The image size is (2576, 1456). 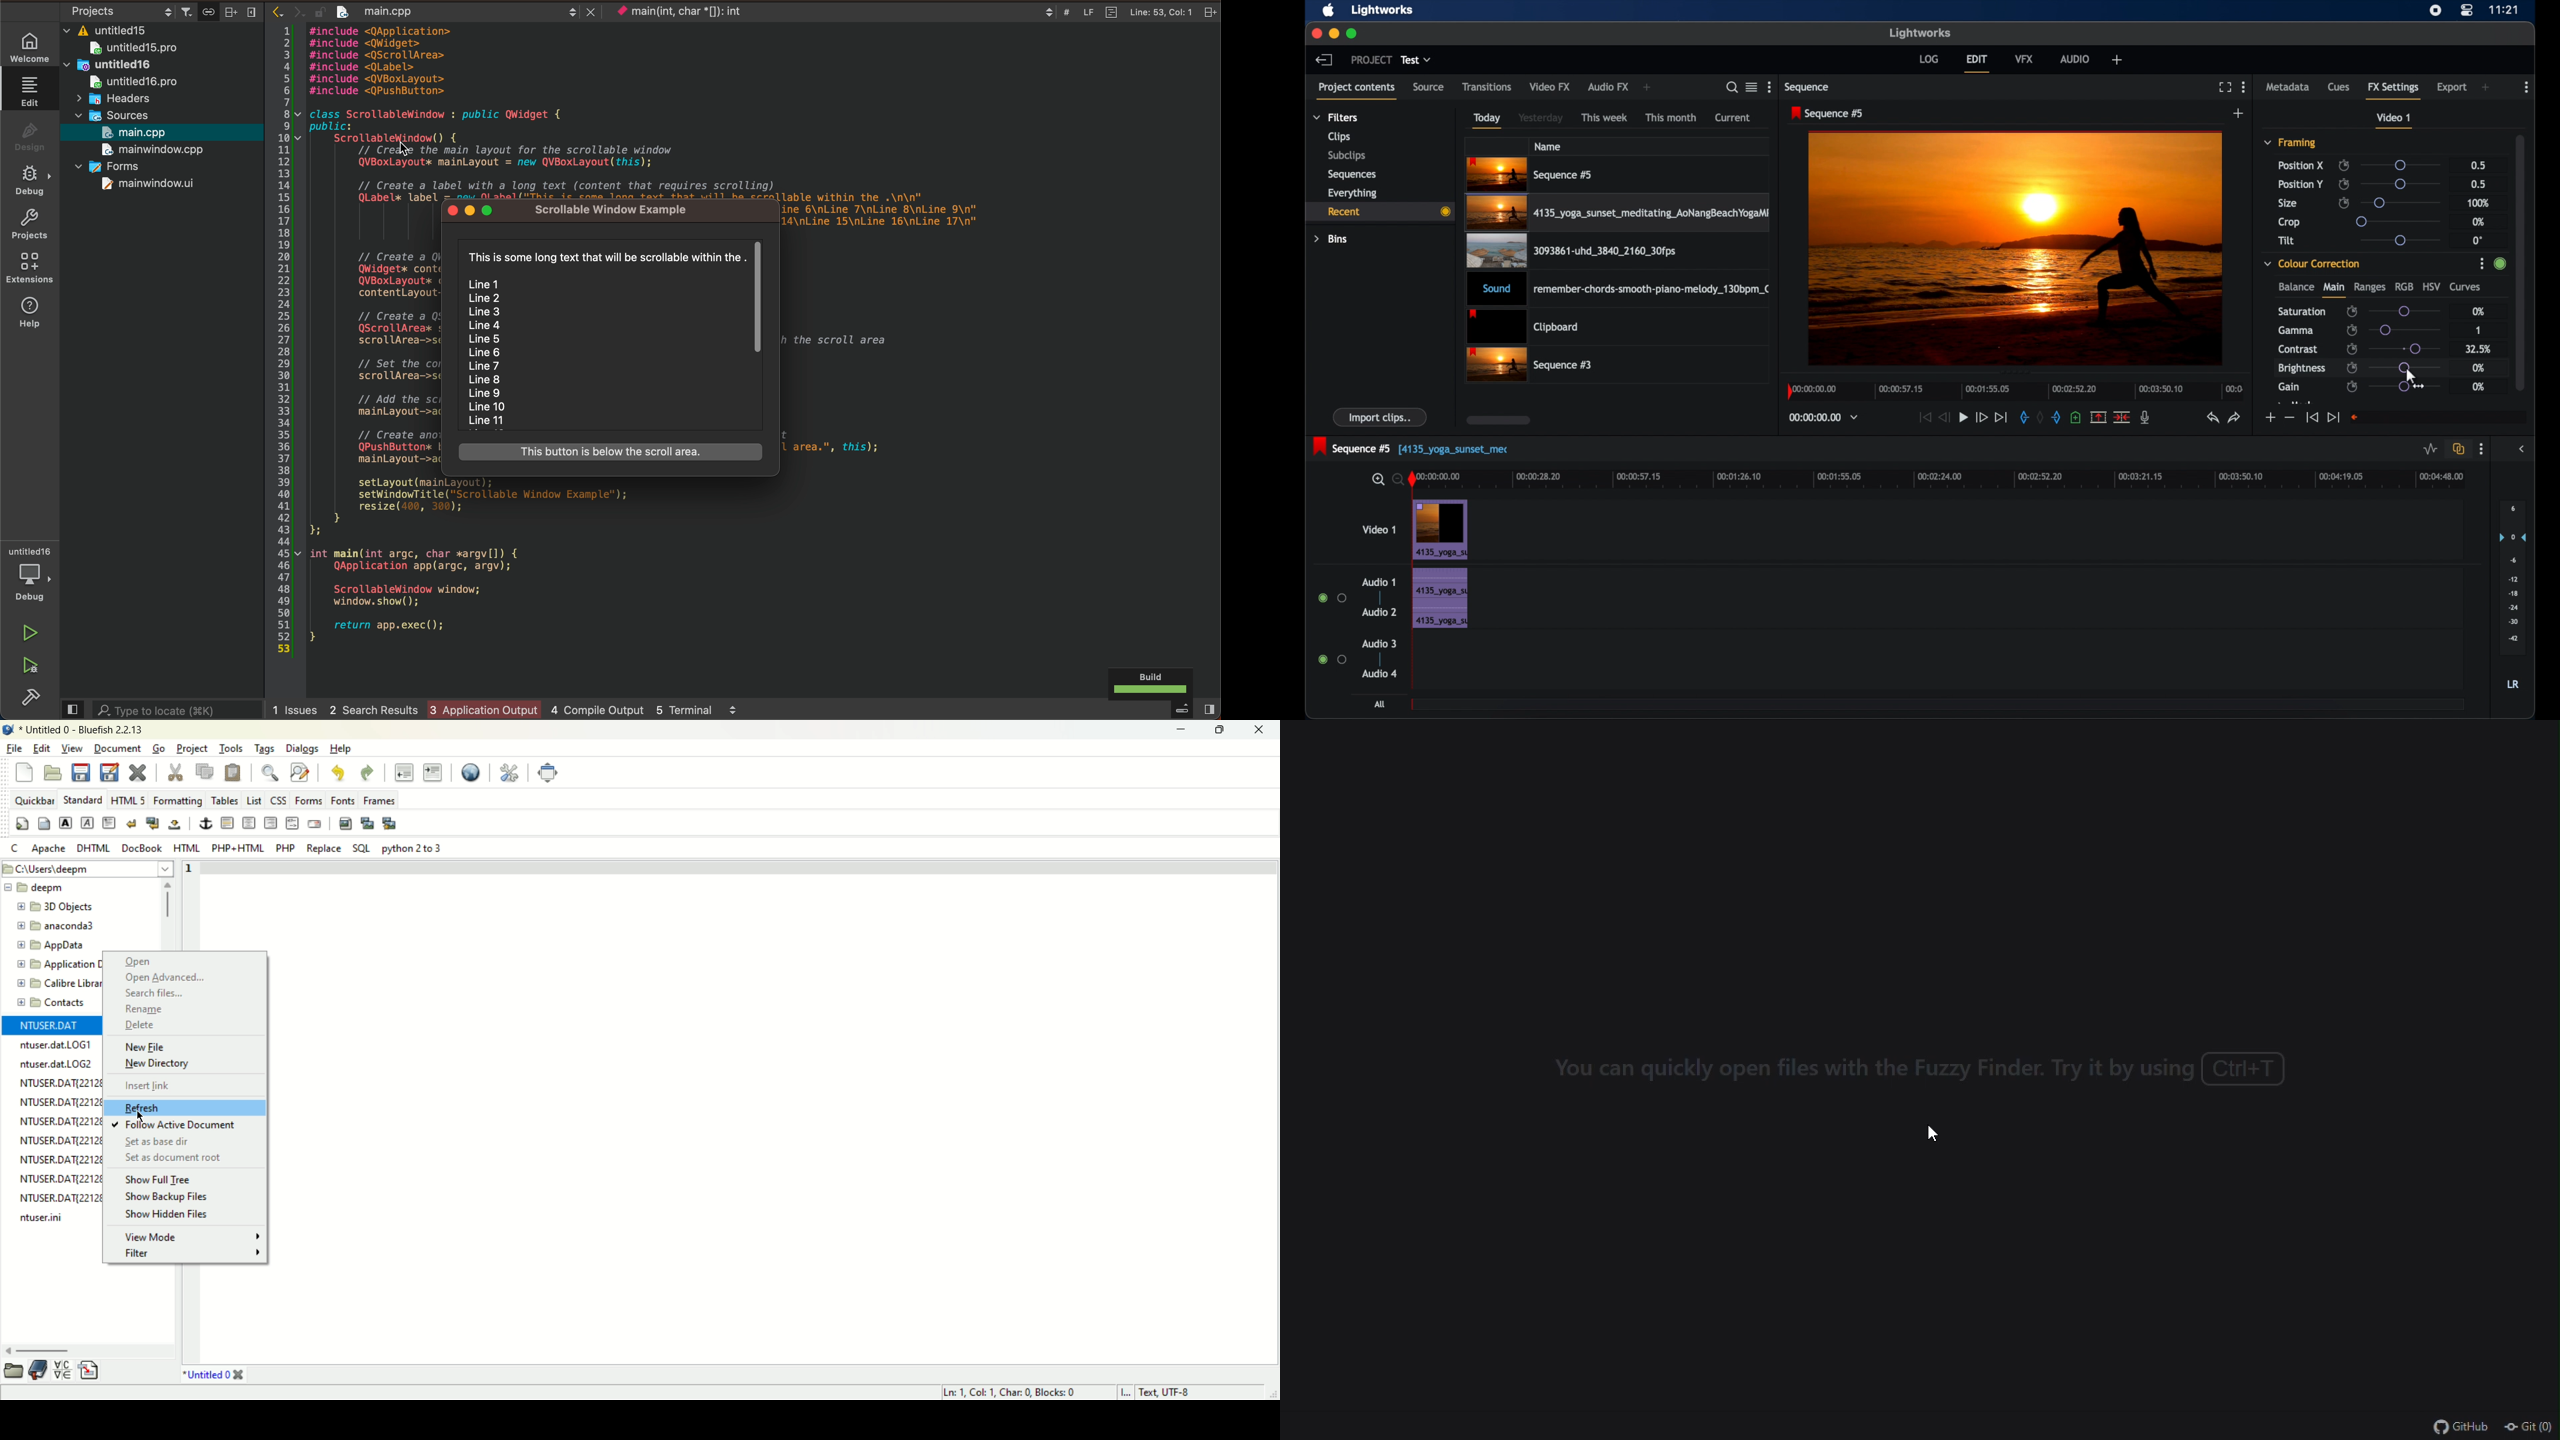 What do you see at coordinates (2522, 261) in the screenshot?
I see `scrollbar` at bounding box center [2522, 261].